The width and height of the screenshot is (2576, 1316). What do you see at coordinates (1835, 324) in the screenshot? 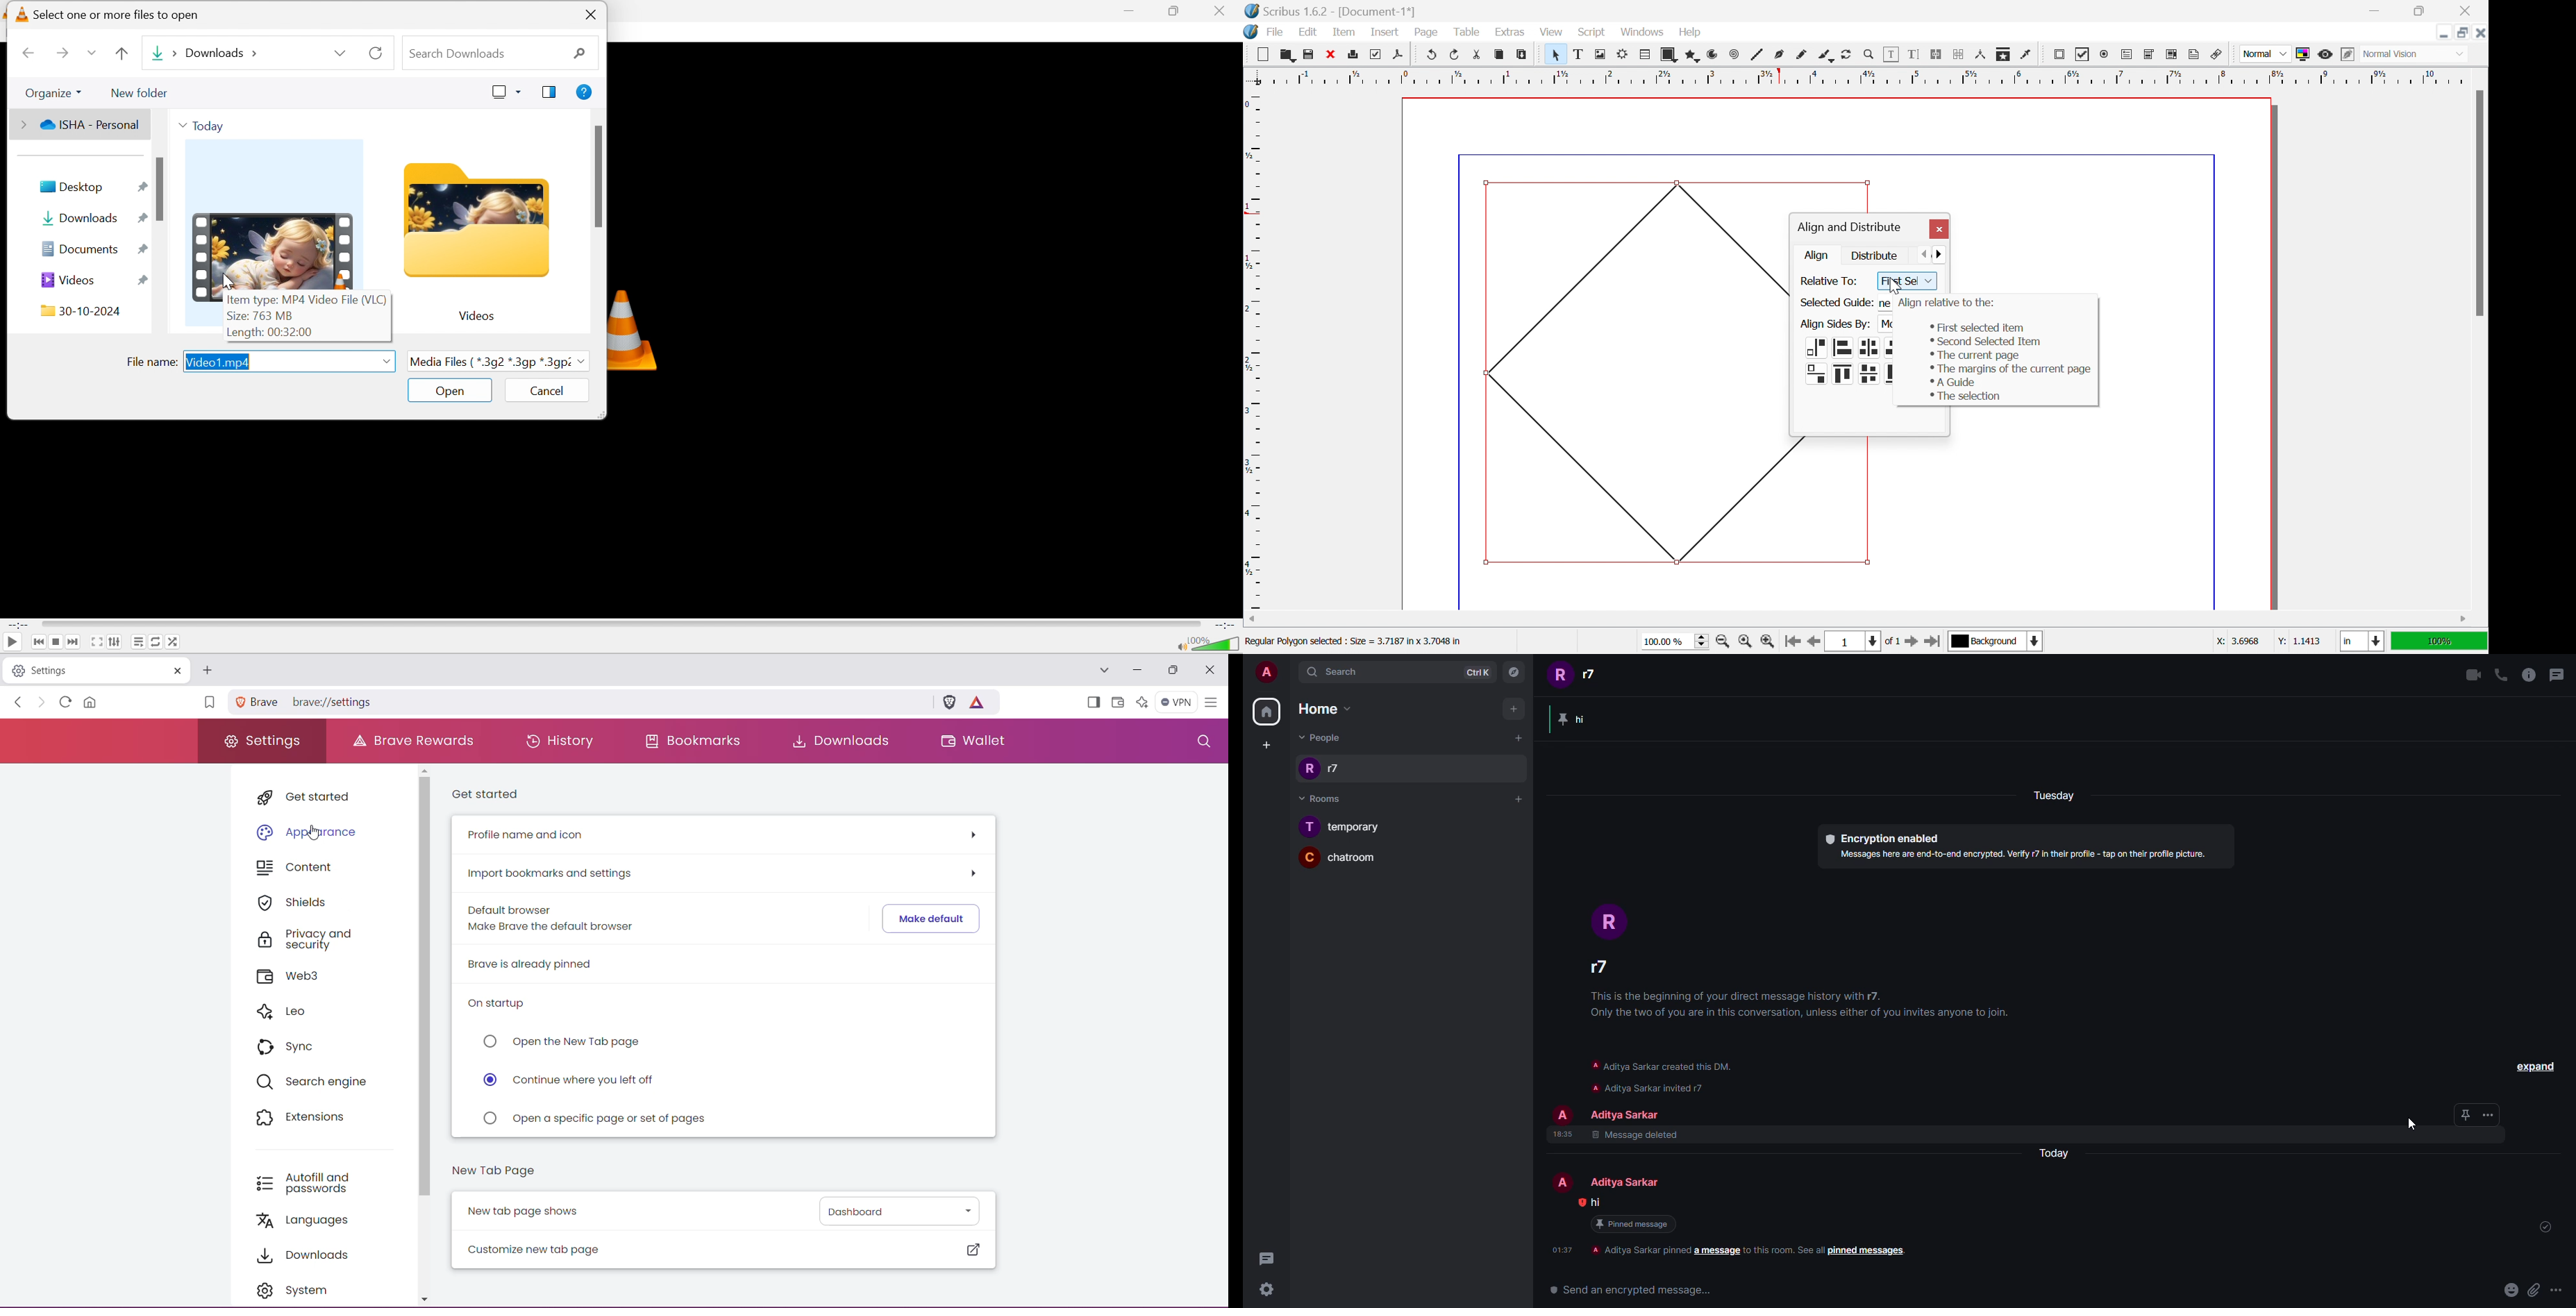
I see `Align Sides By:` at bounding box center [1835, 324].